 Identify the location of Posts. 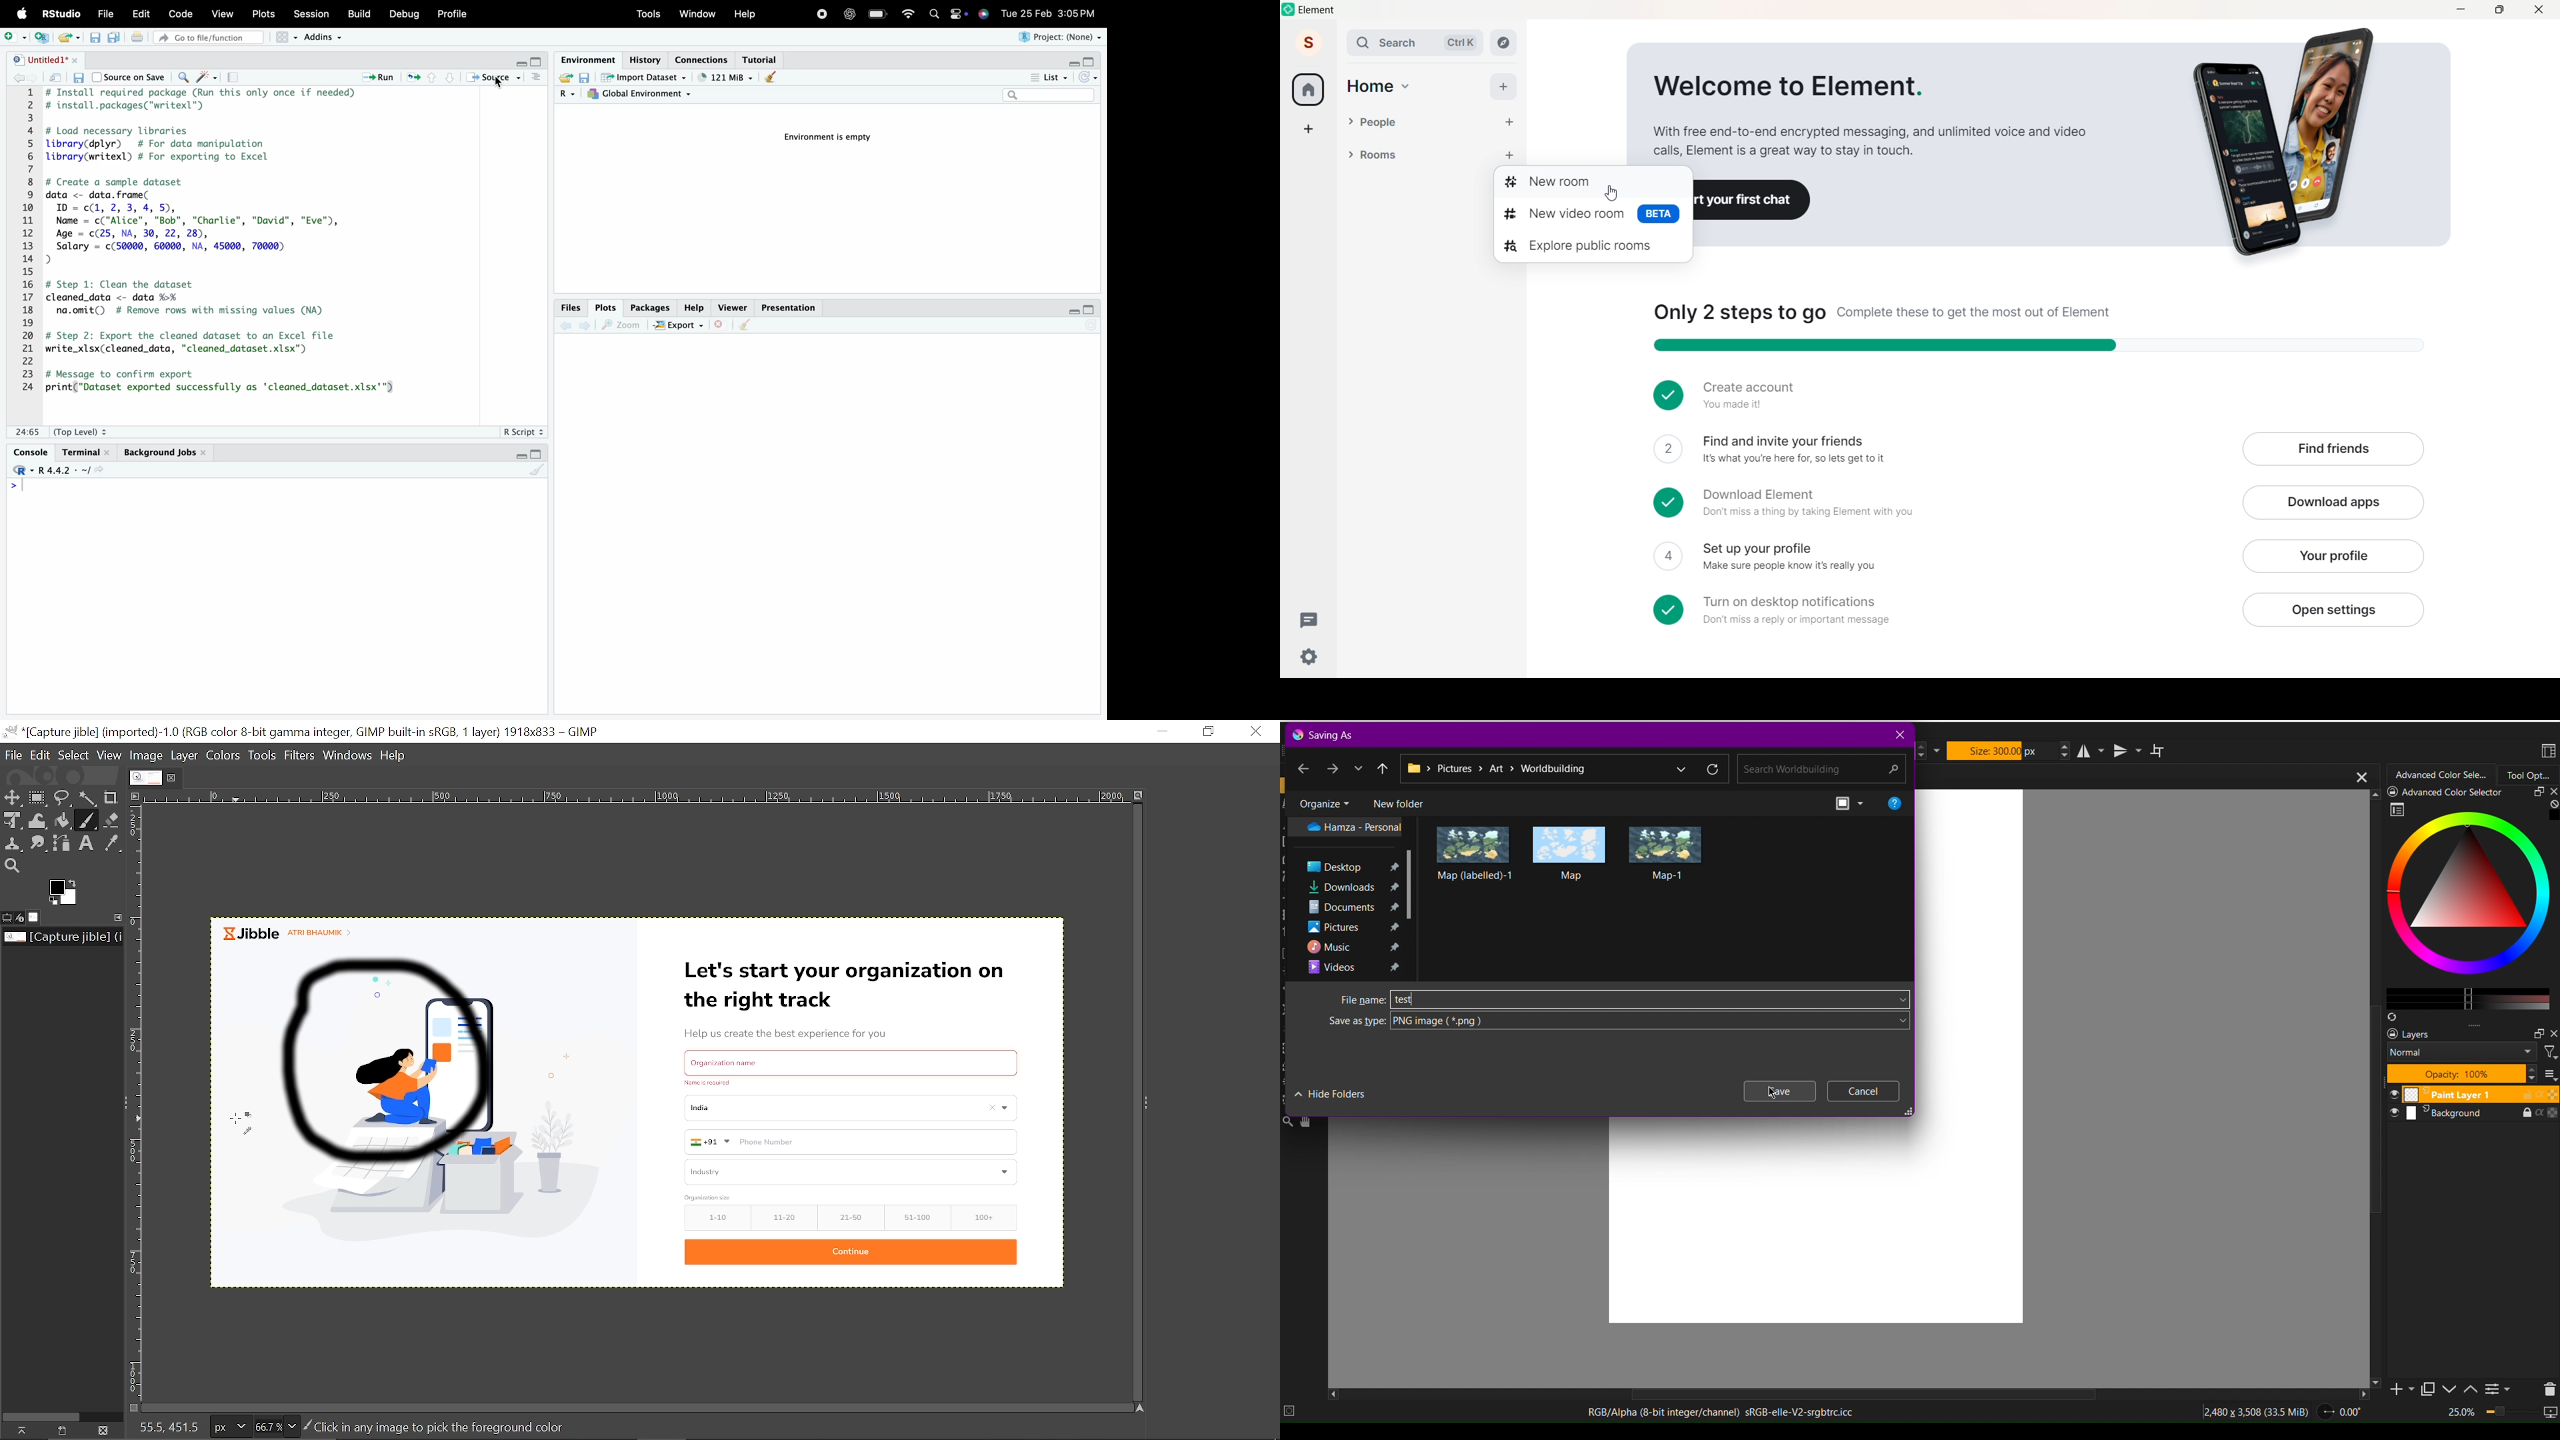
(264, 14).